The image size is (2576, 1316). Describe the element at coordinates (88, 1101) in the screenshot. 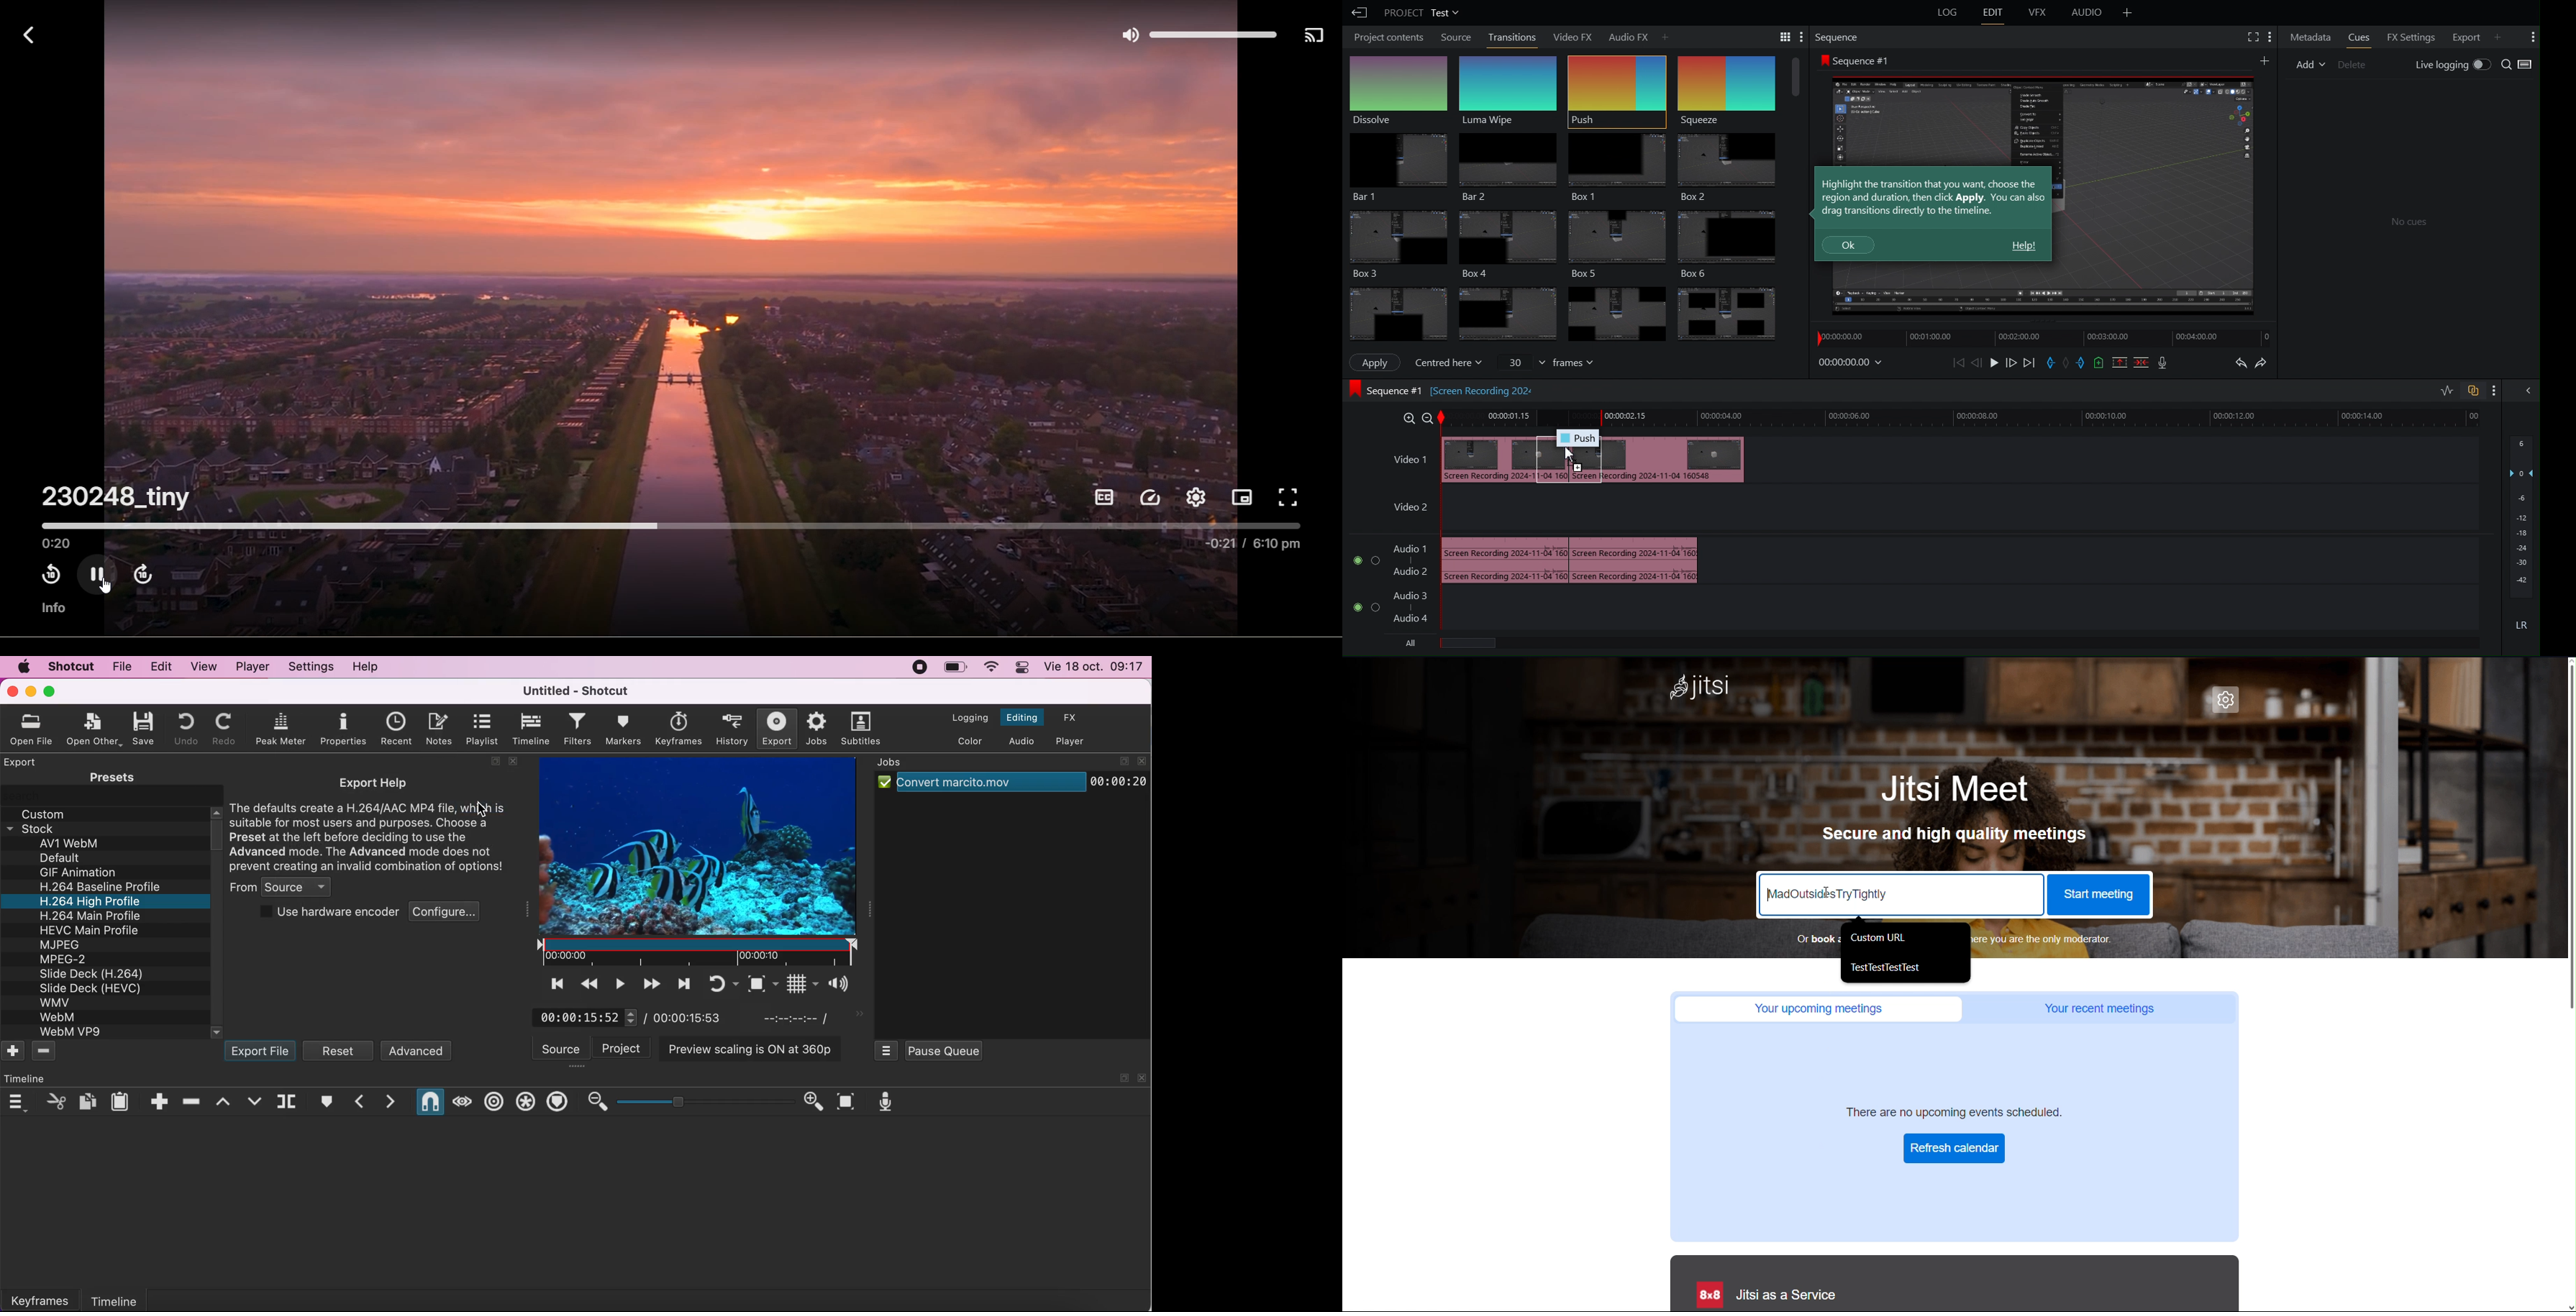

I see `copy` at that location.